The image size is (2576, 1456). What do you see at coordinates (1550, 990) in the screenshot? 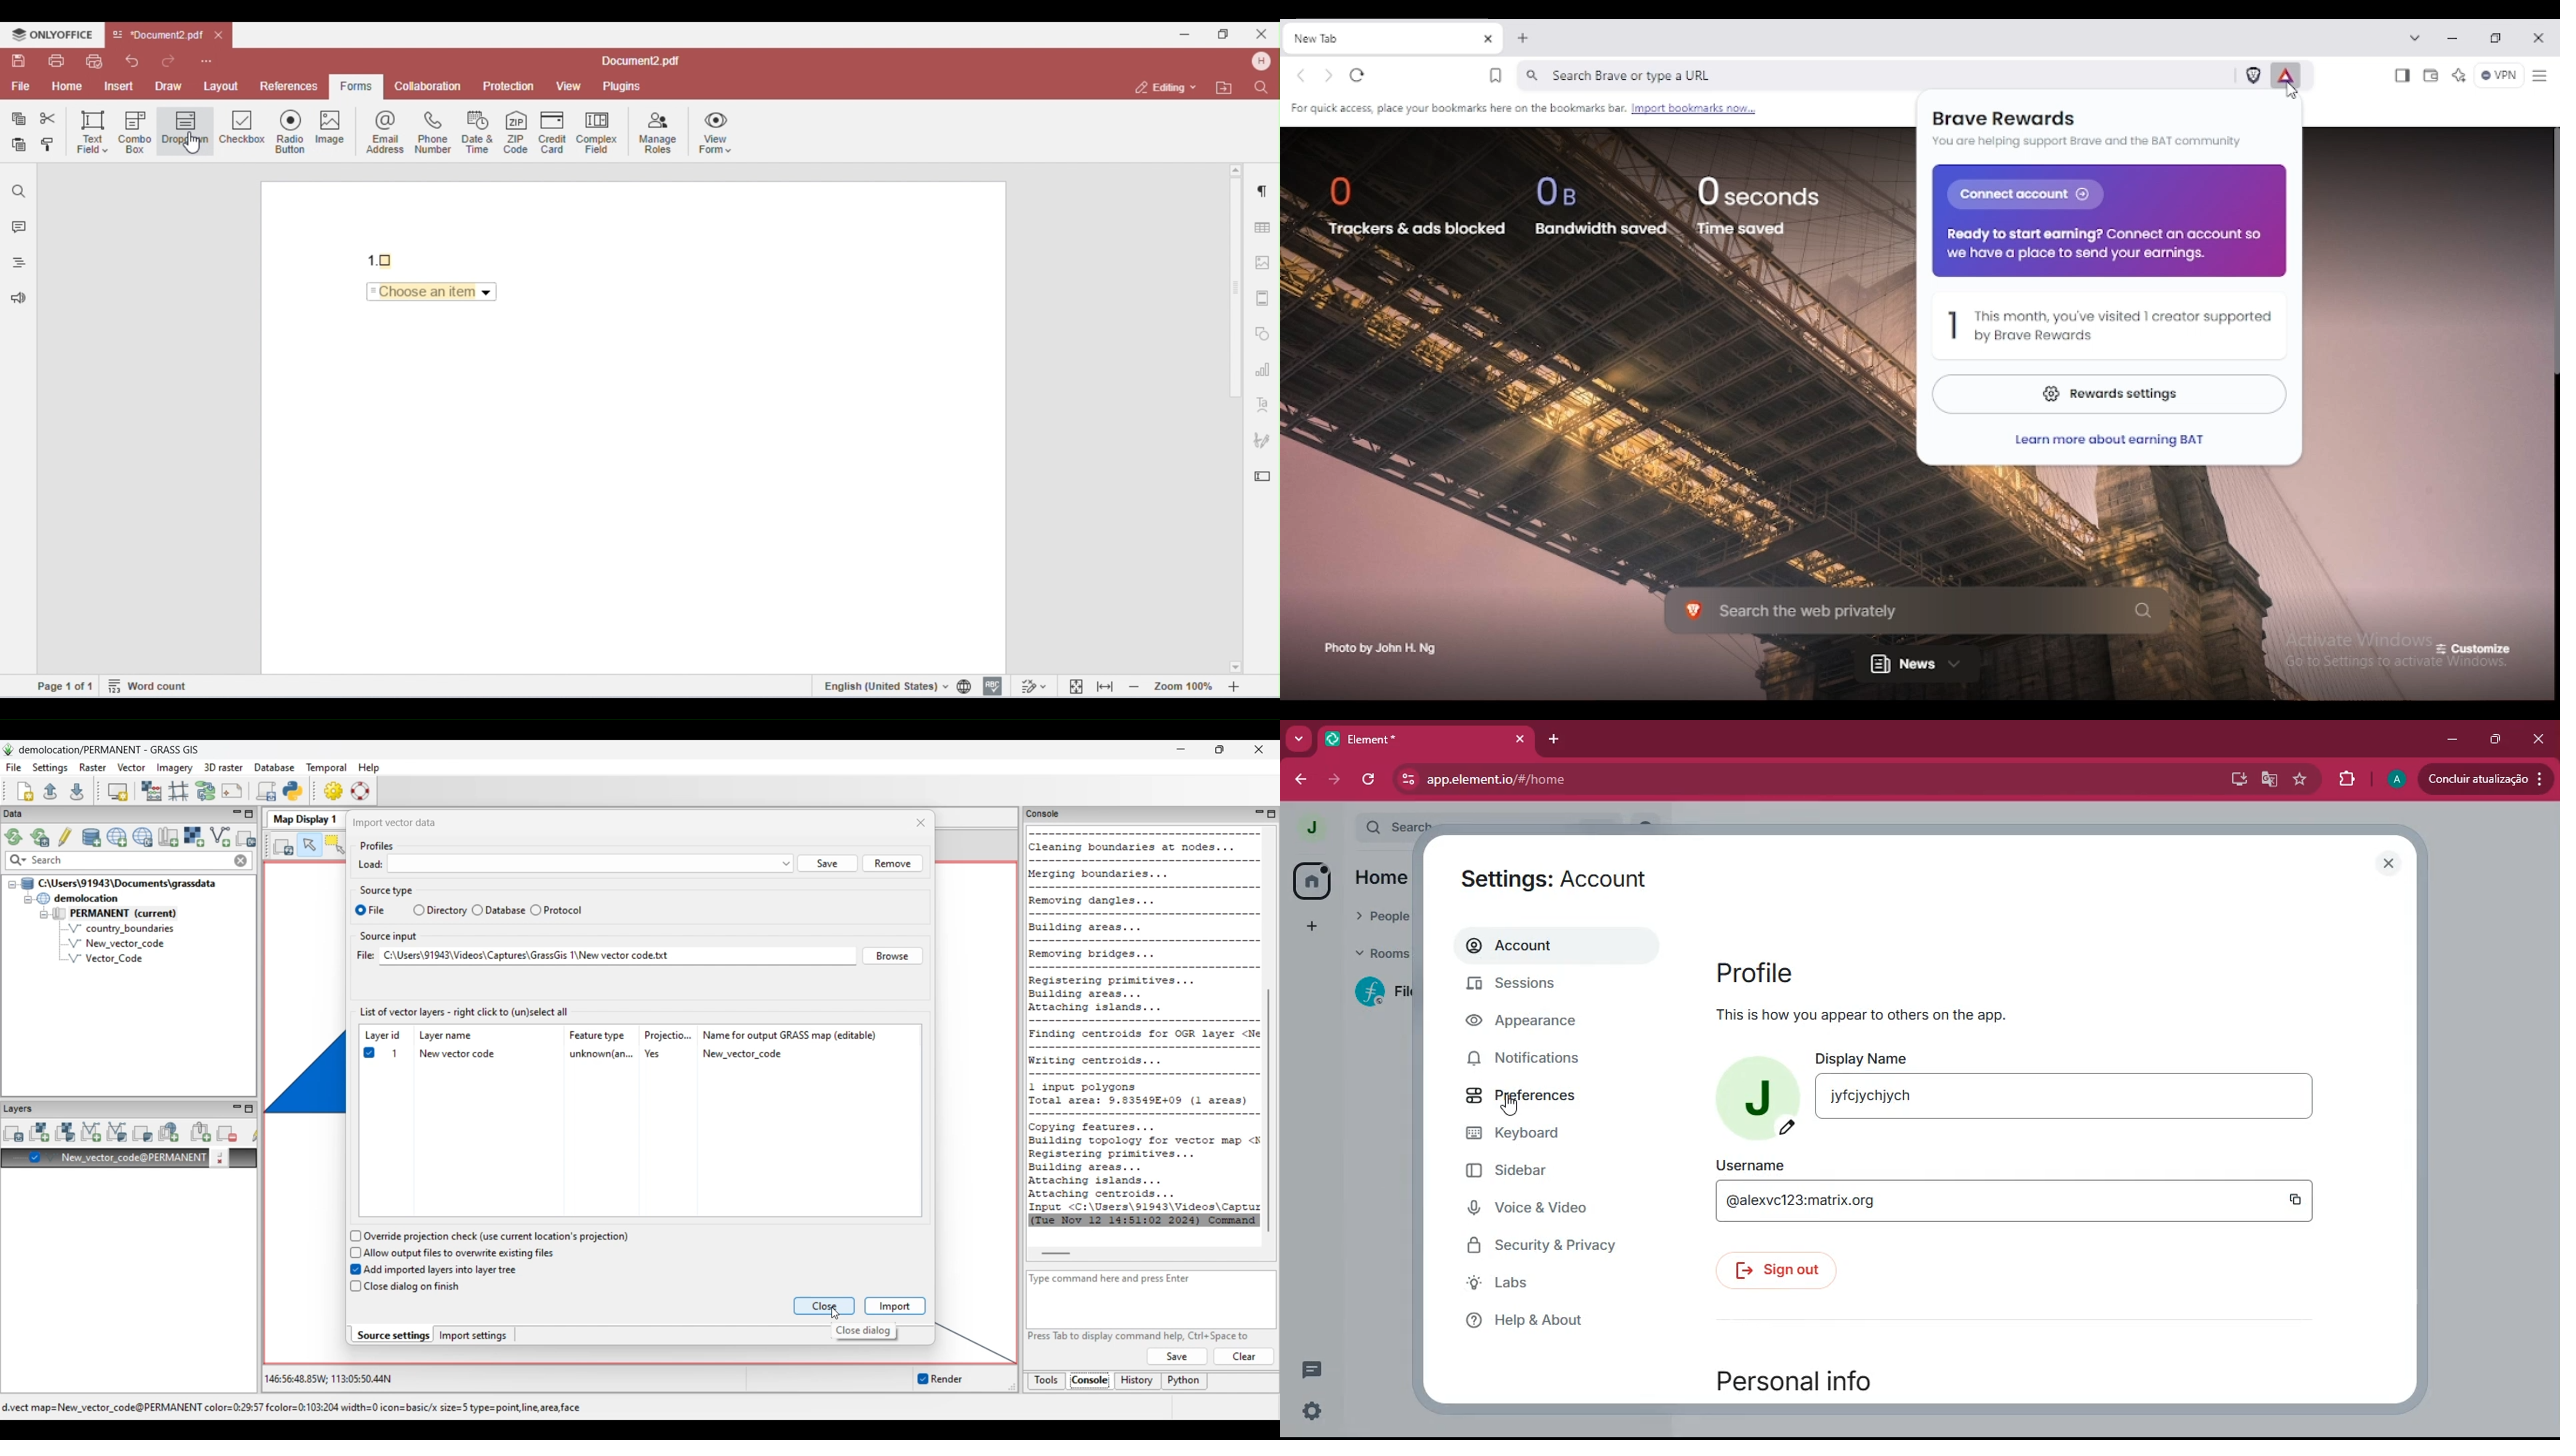
I see `sessions` at bounding box center [1550, 990].